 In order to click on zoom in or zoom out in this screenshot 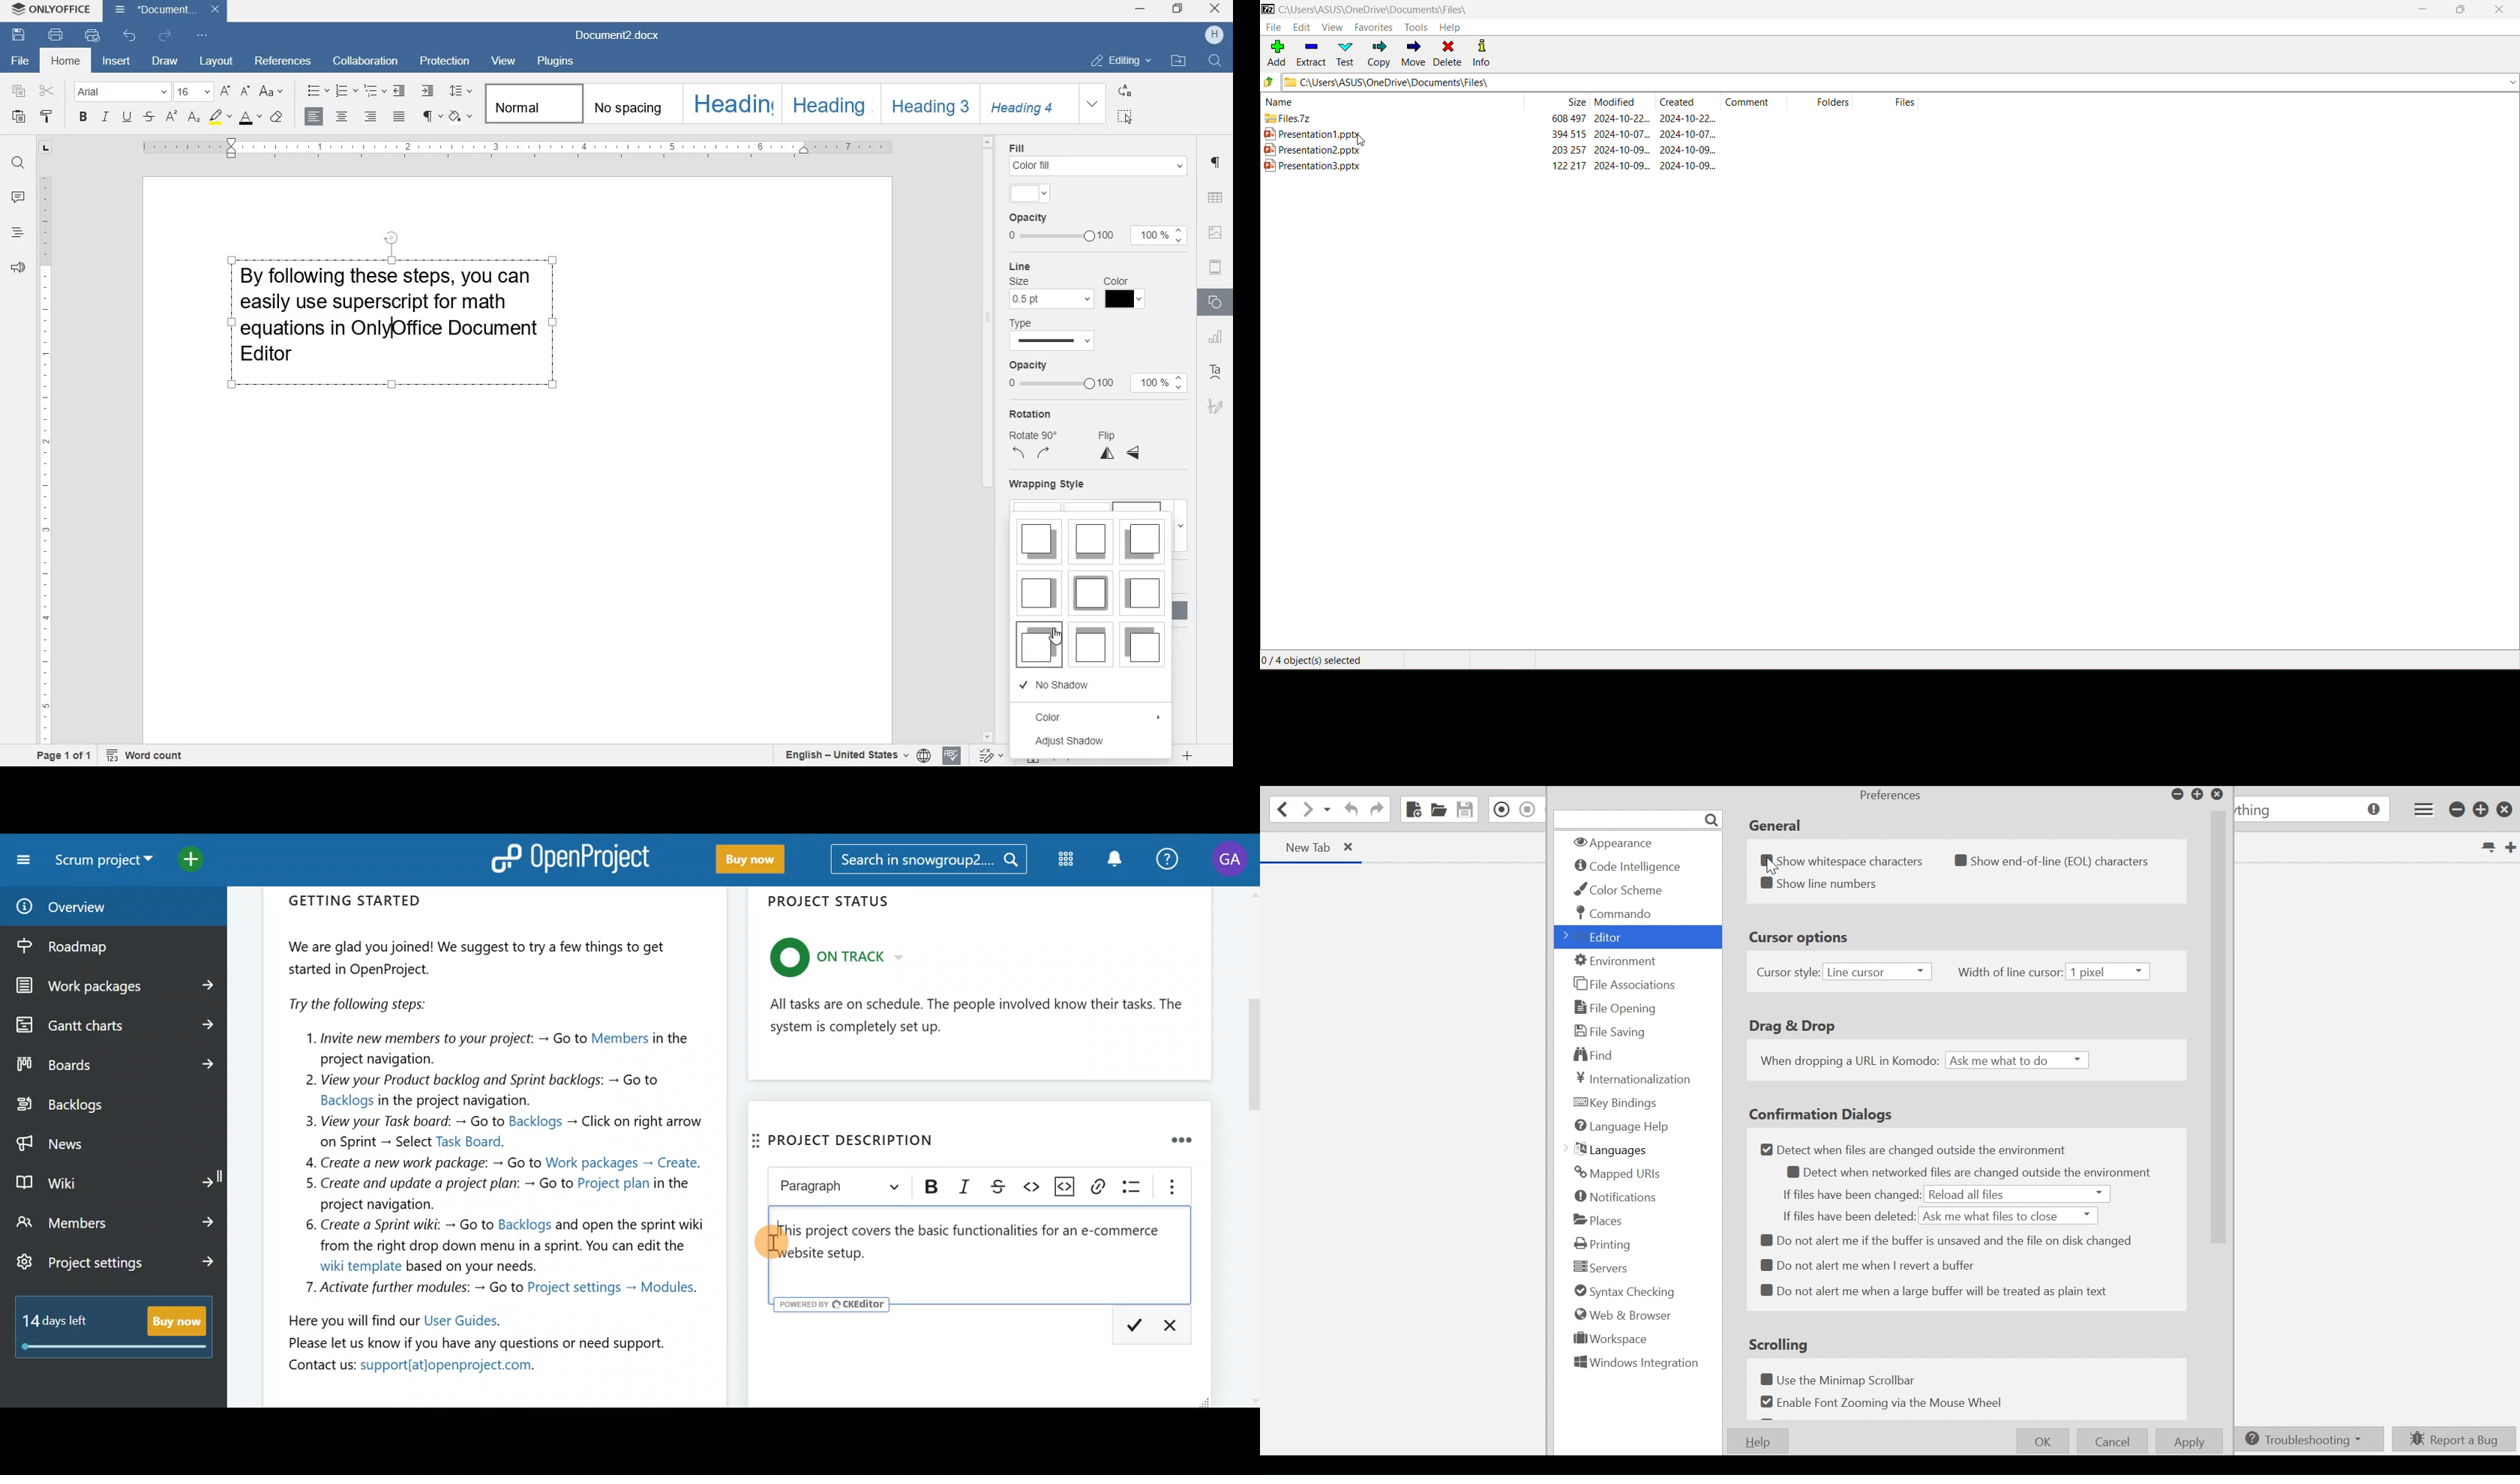, I will do `click(1186, 755)`.